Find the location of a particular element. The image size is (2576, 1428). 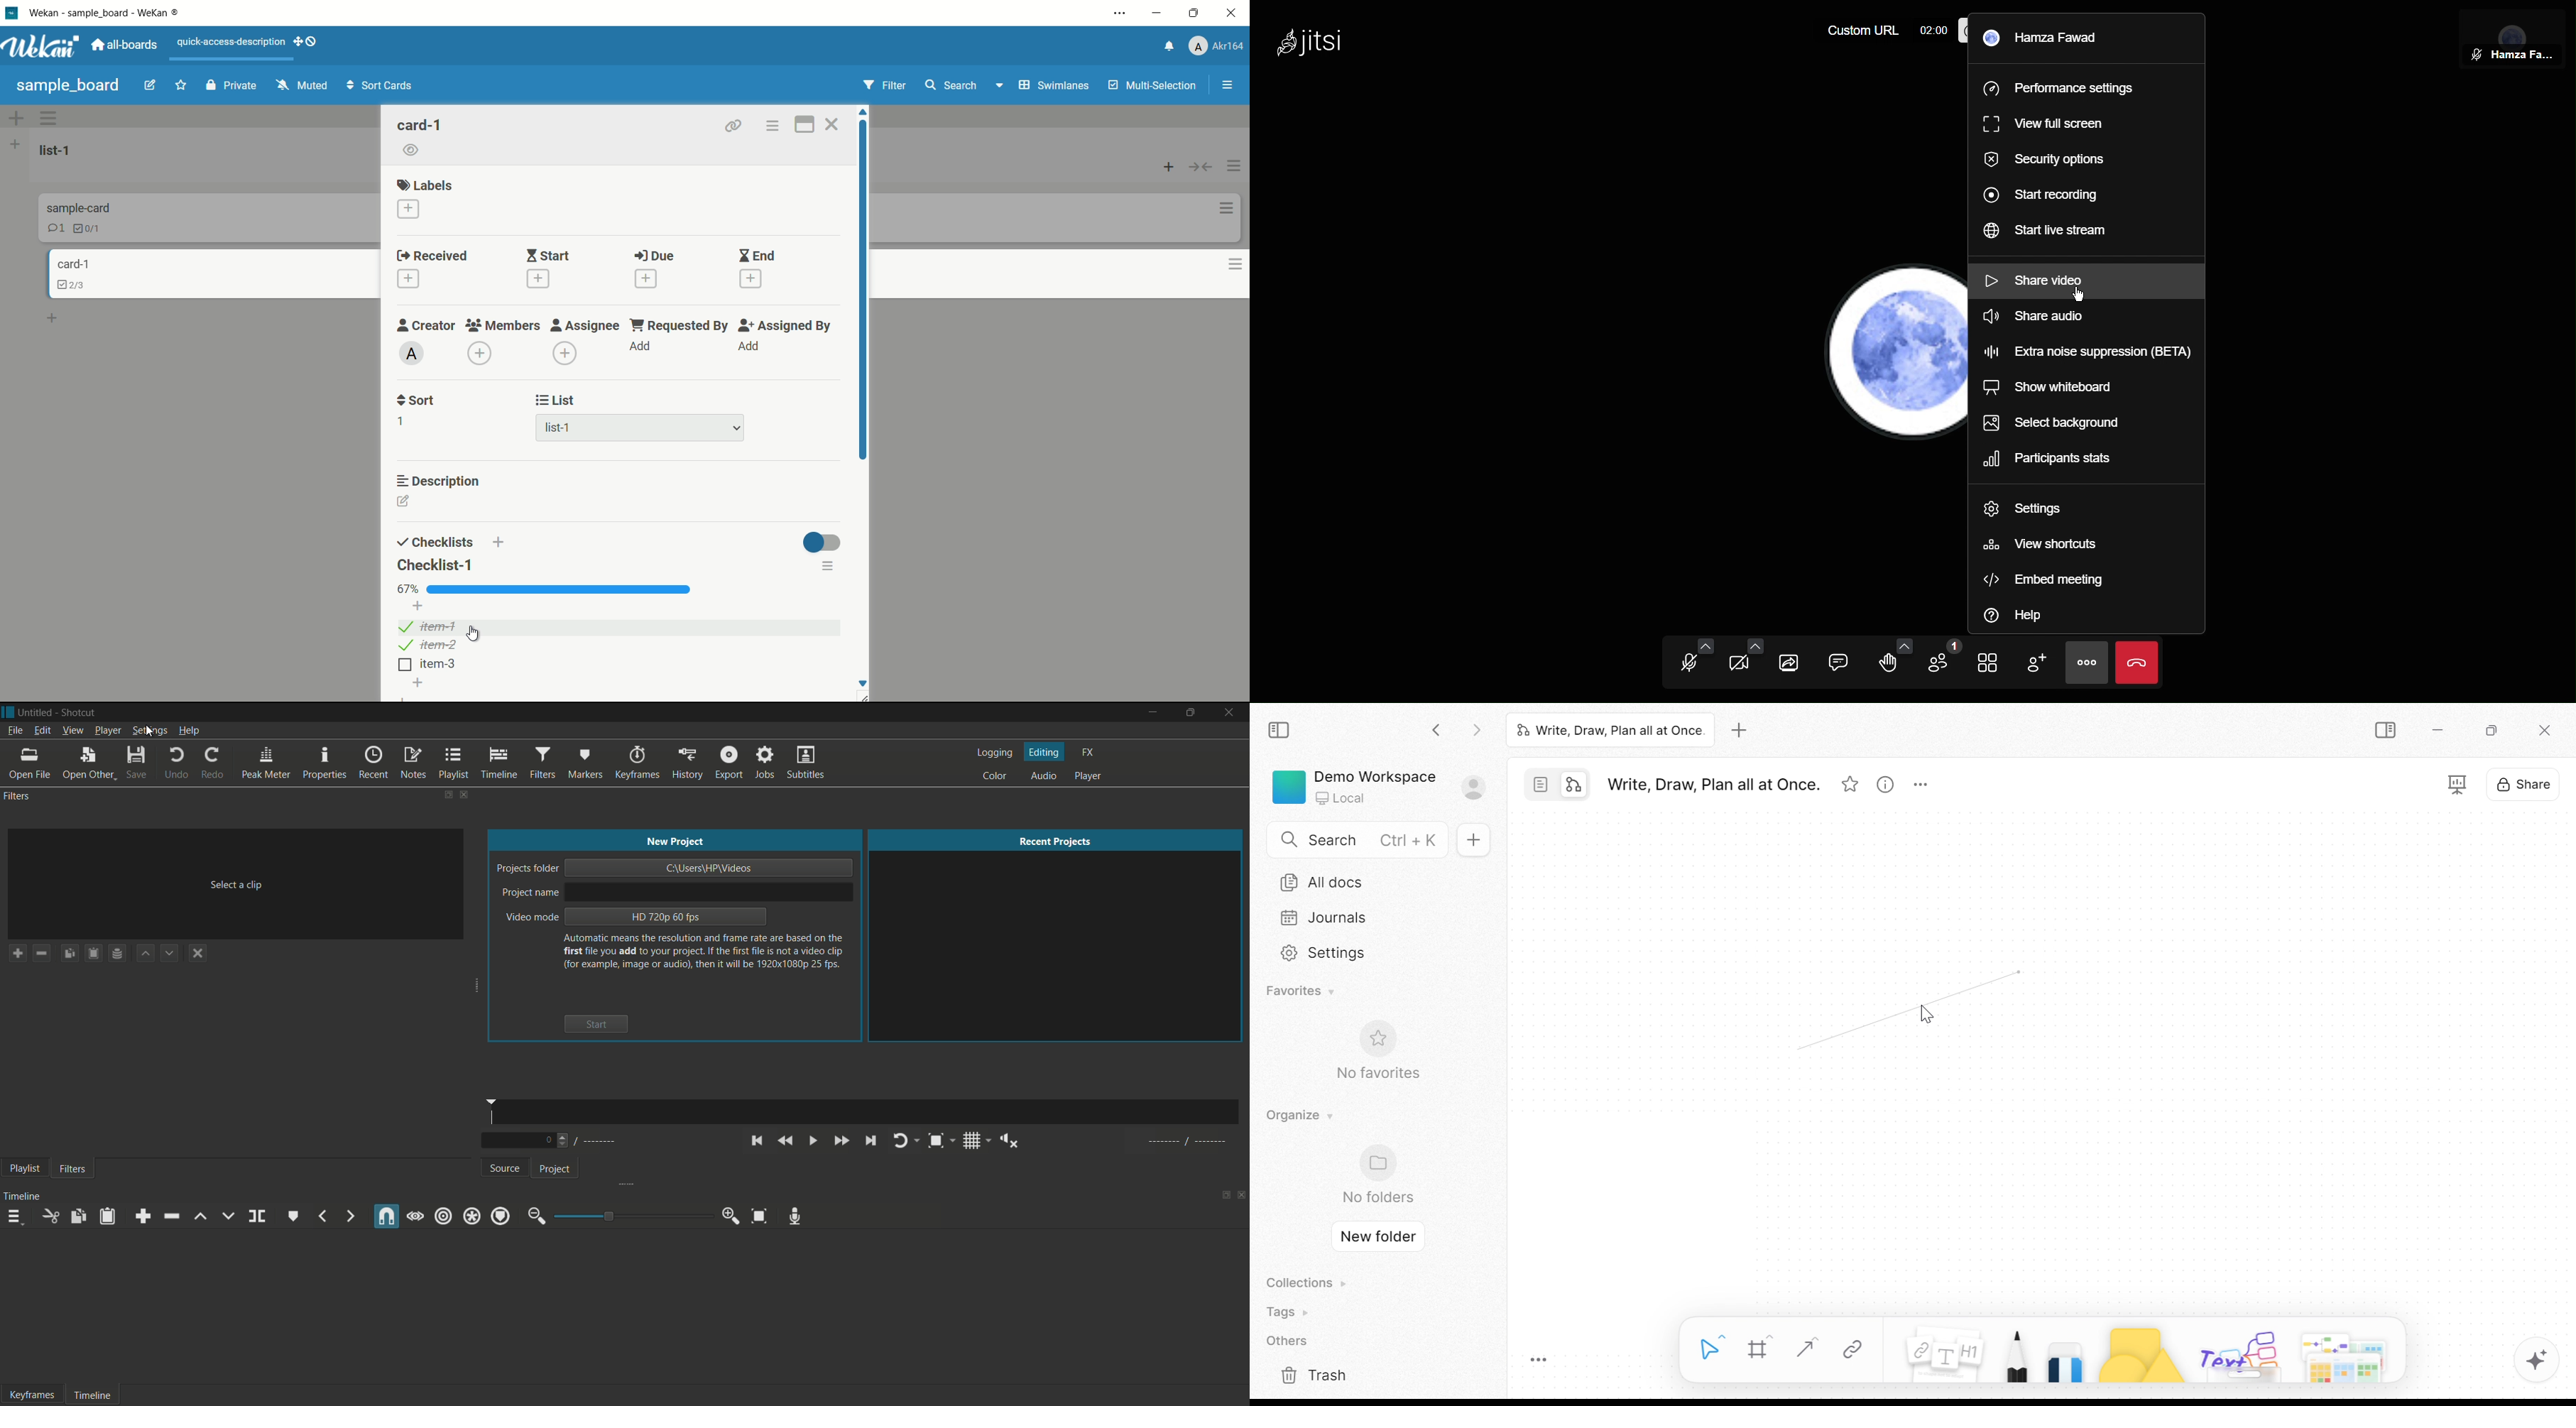

previous marker is located at coordinates (322, 1217).